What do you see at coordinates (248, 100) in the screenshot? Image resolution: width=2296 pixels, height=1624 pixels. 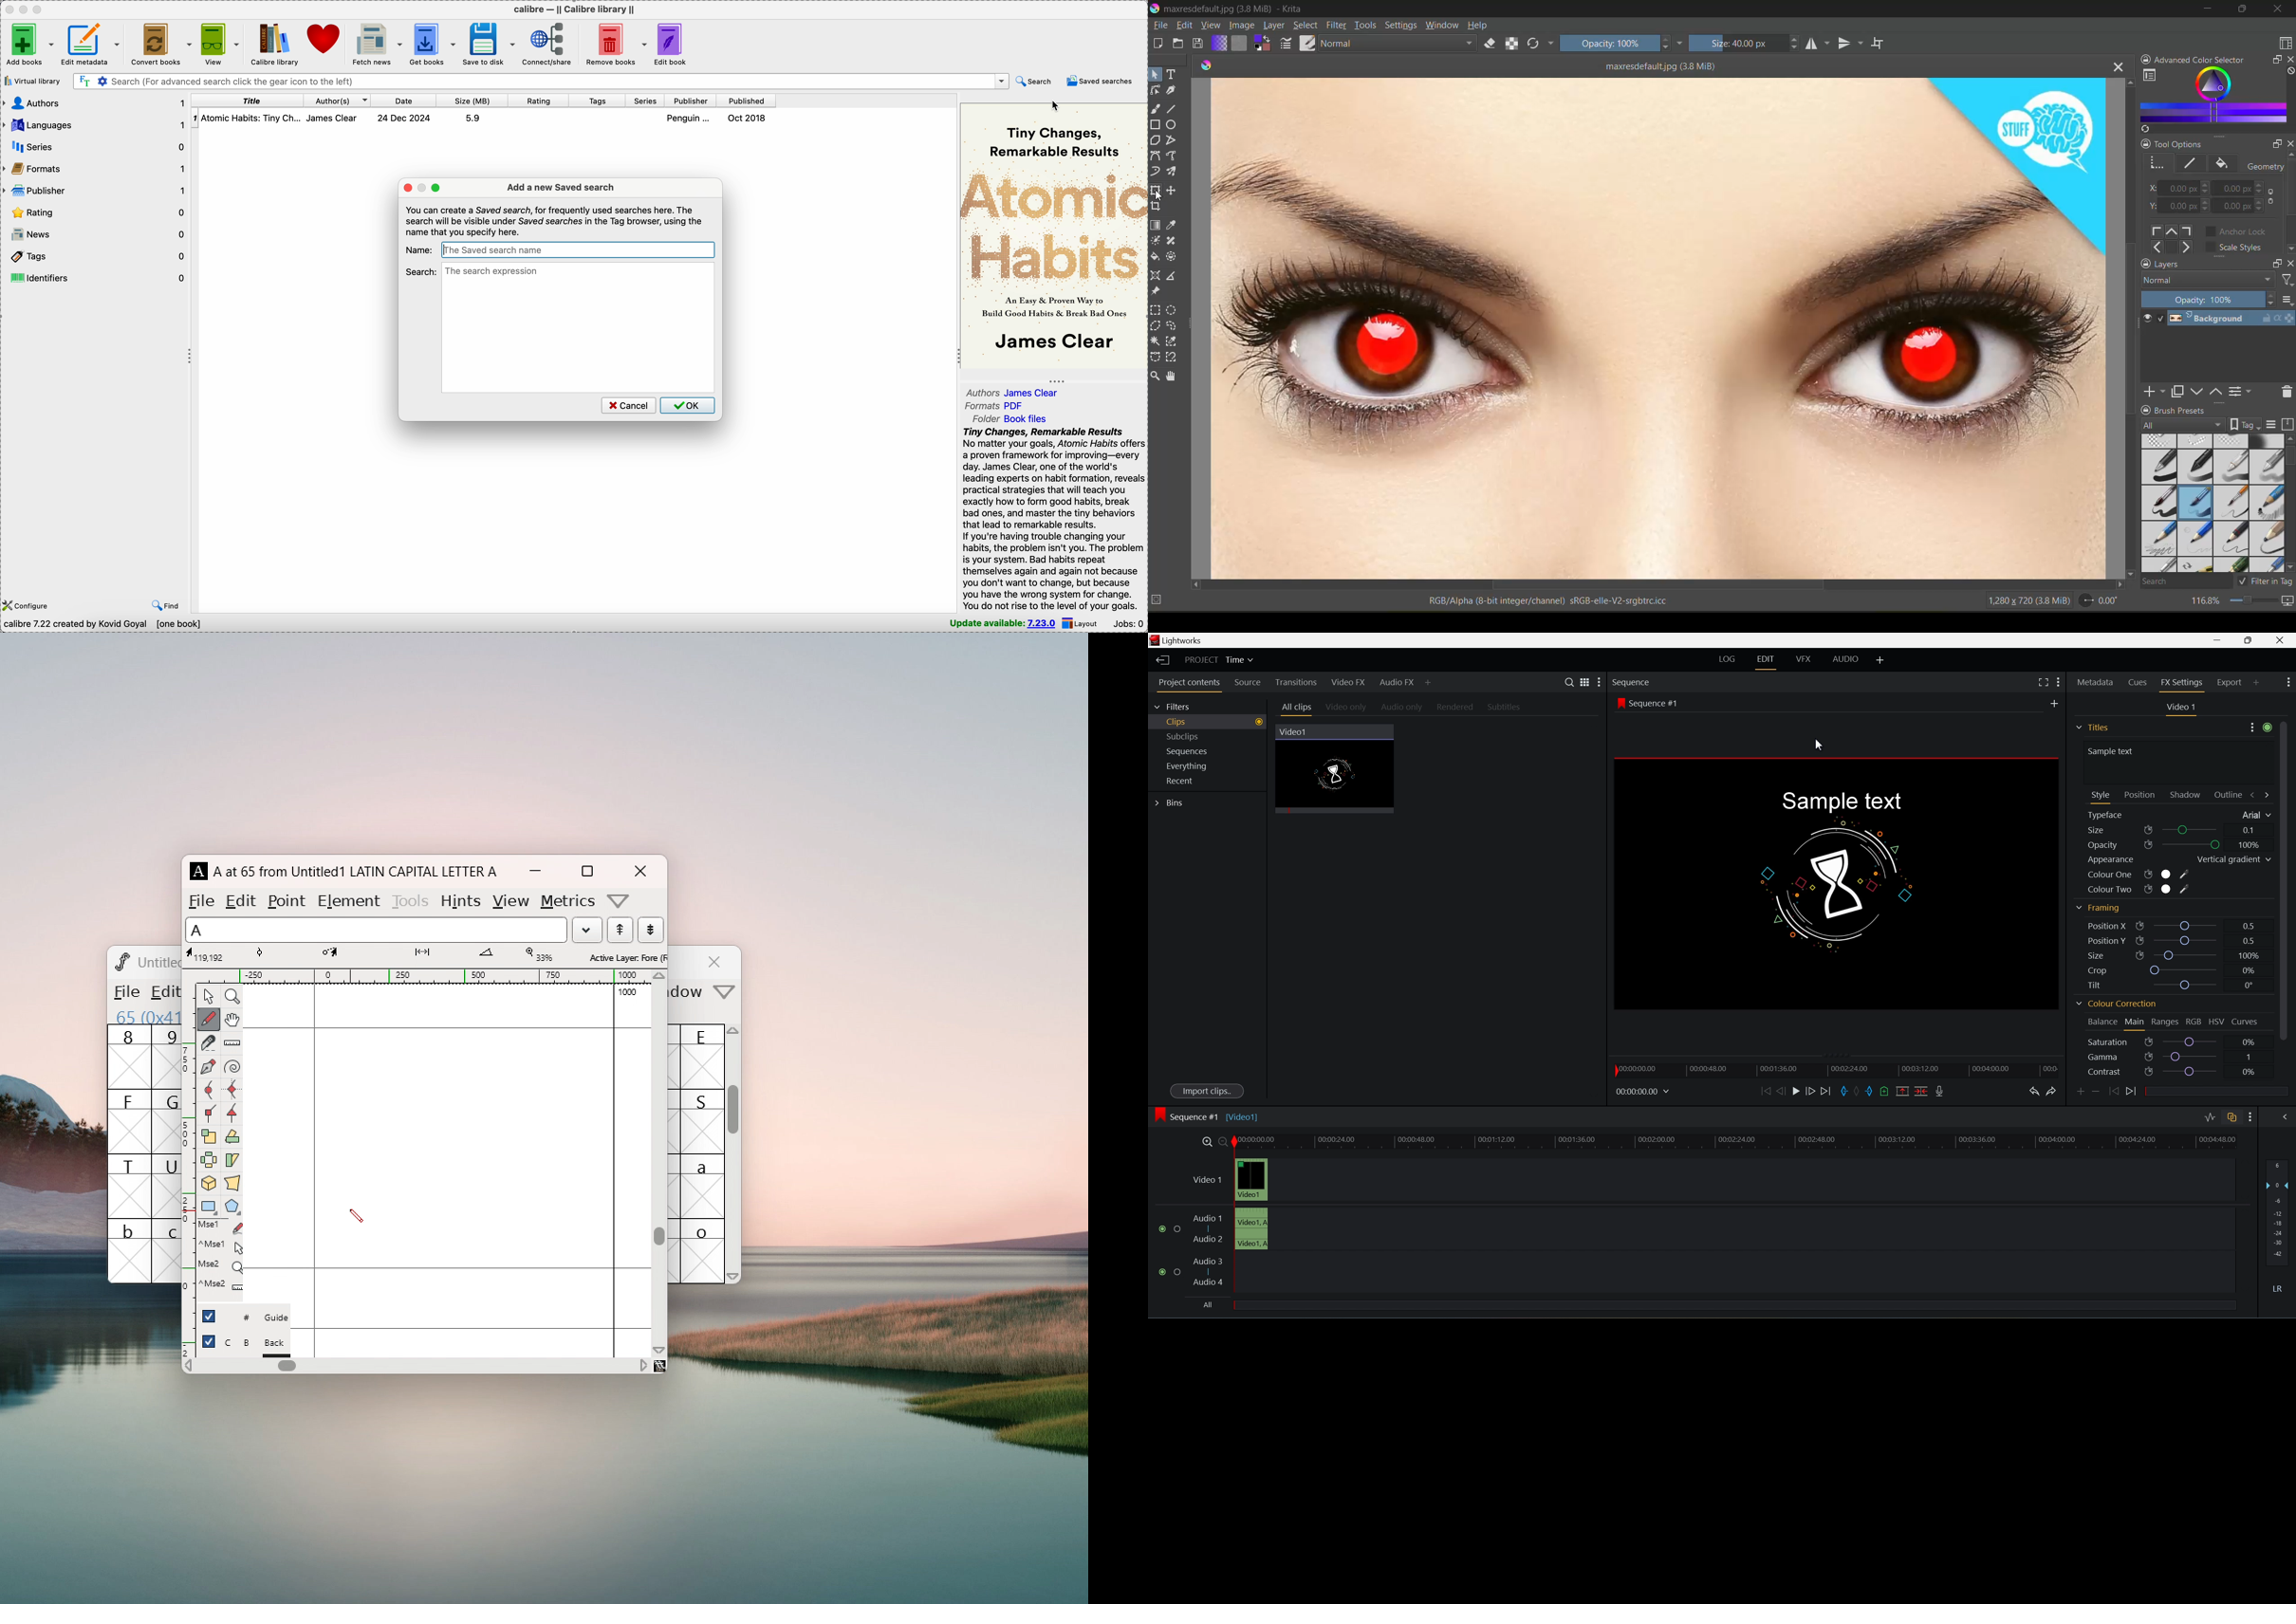 I see `title` at bounding box center [248, 100].